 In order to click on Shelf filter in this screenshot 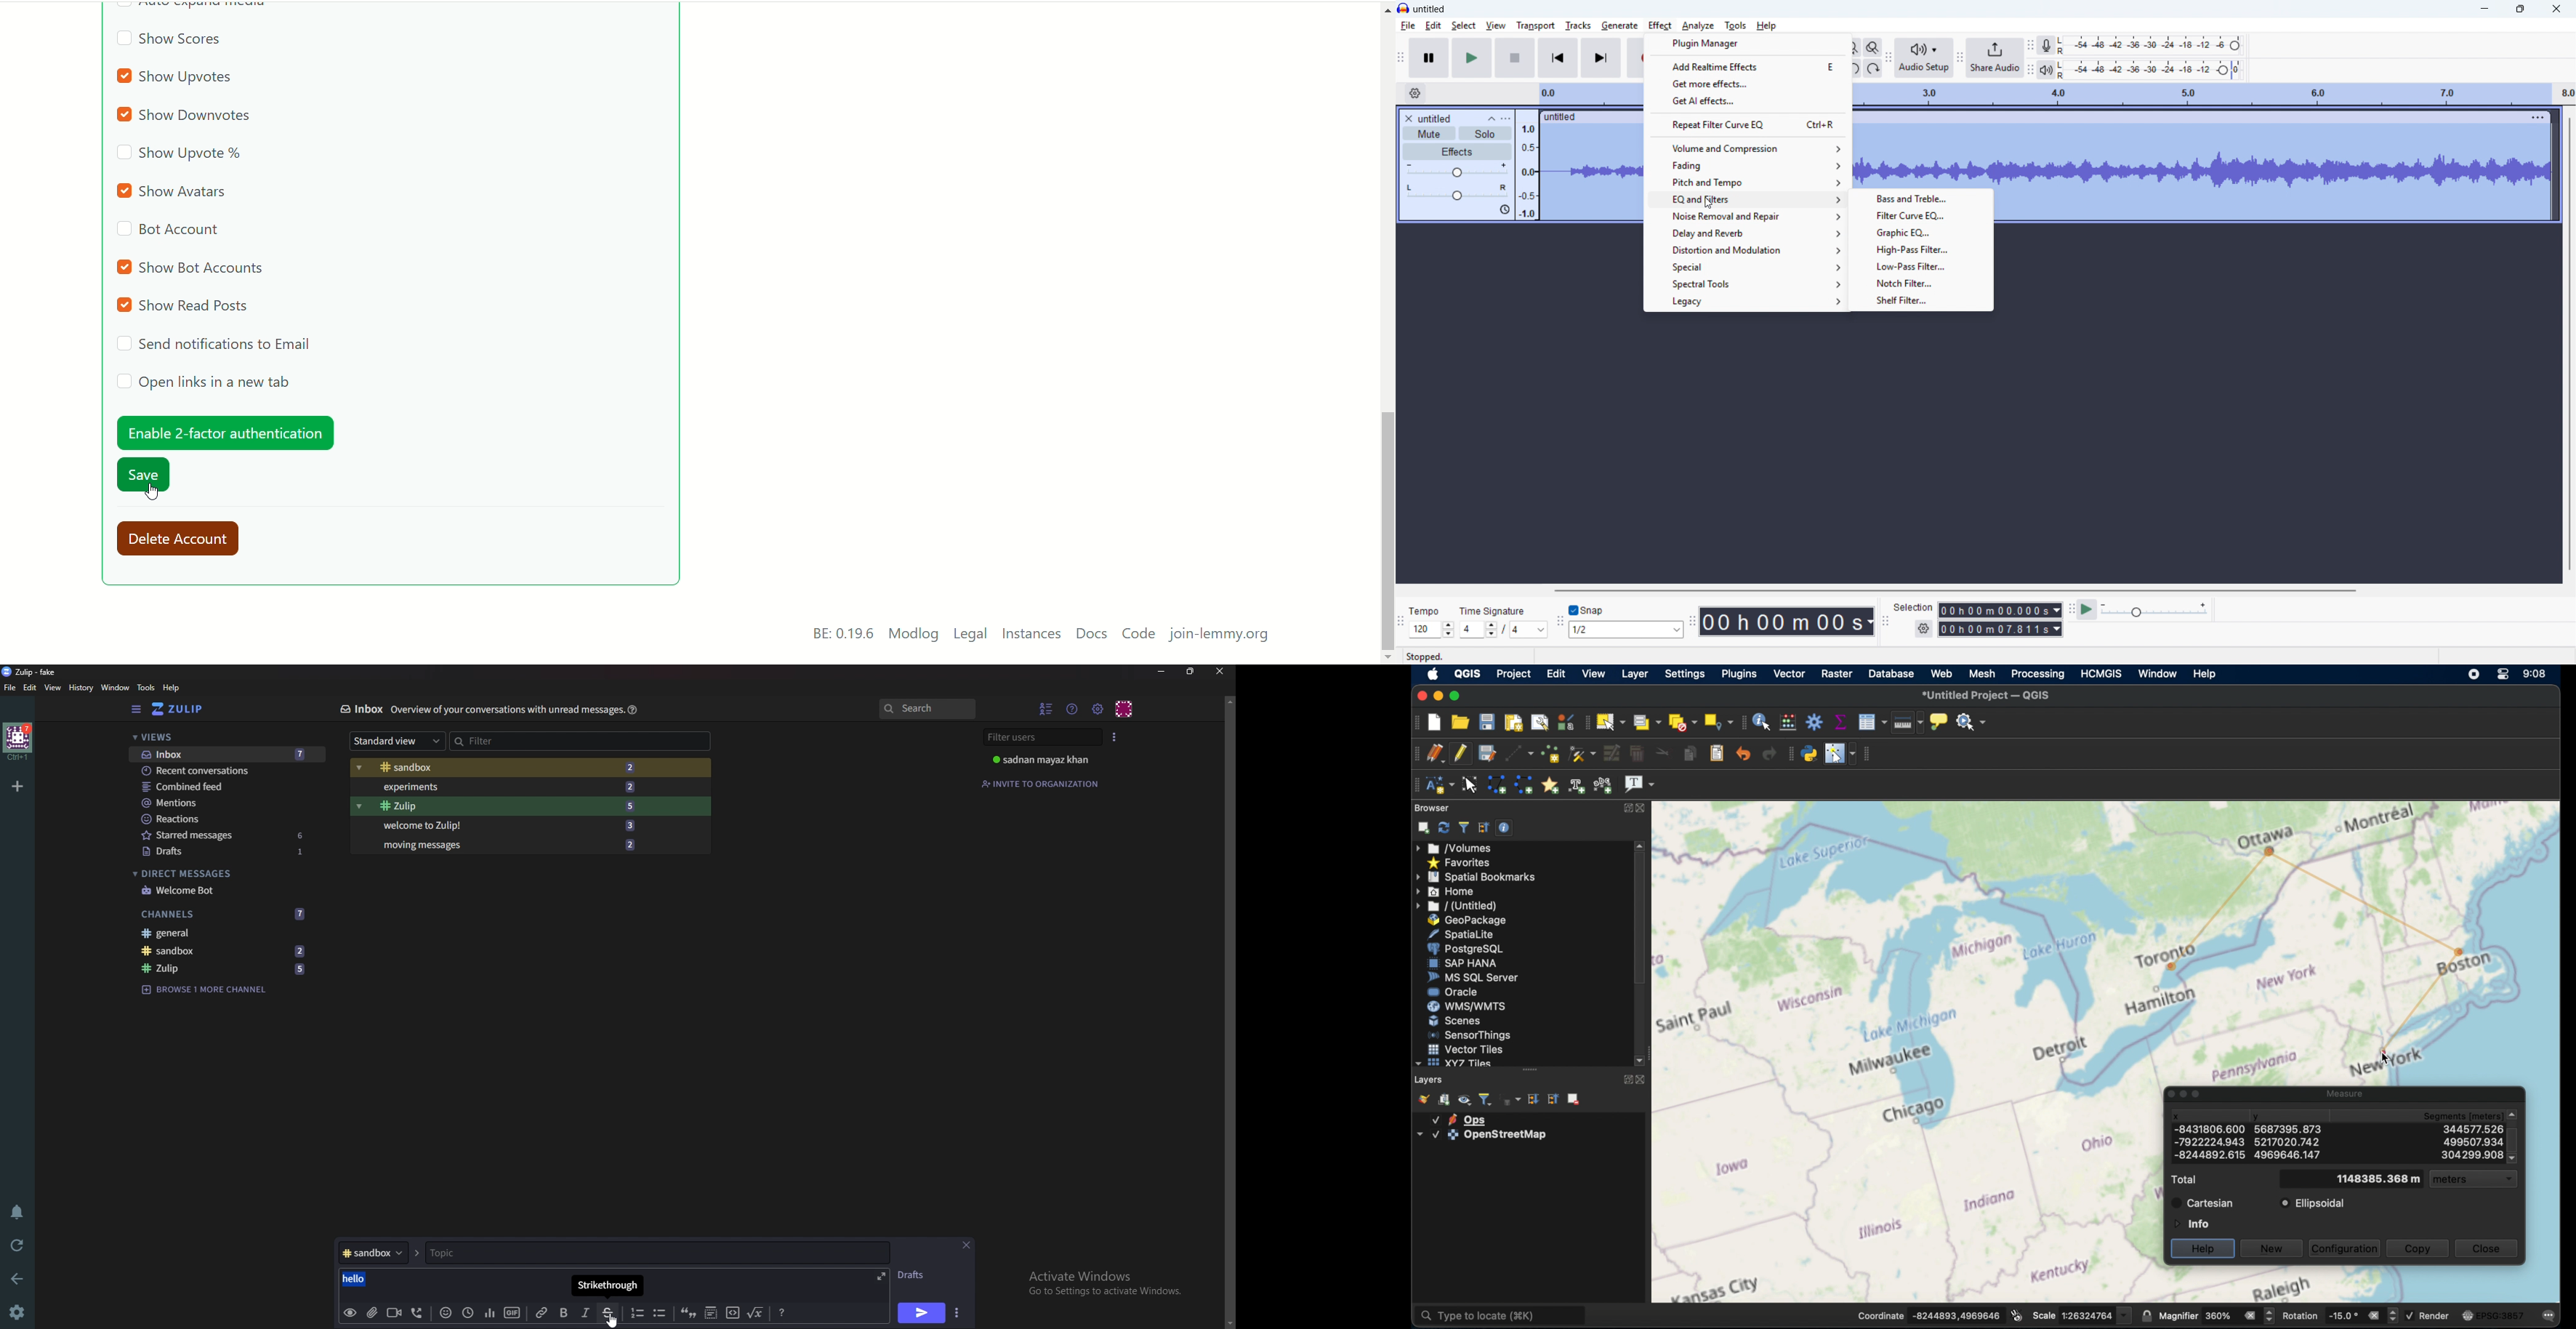, I will do `click(1918, 300)`.